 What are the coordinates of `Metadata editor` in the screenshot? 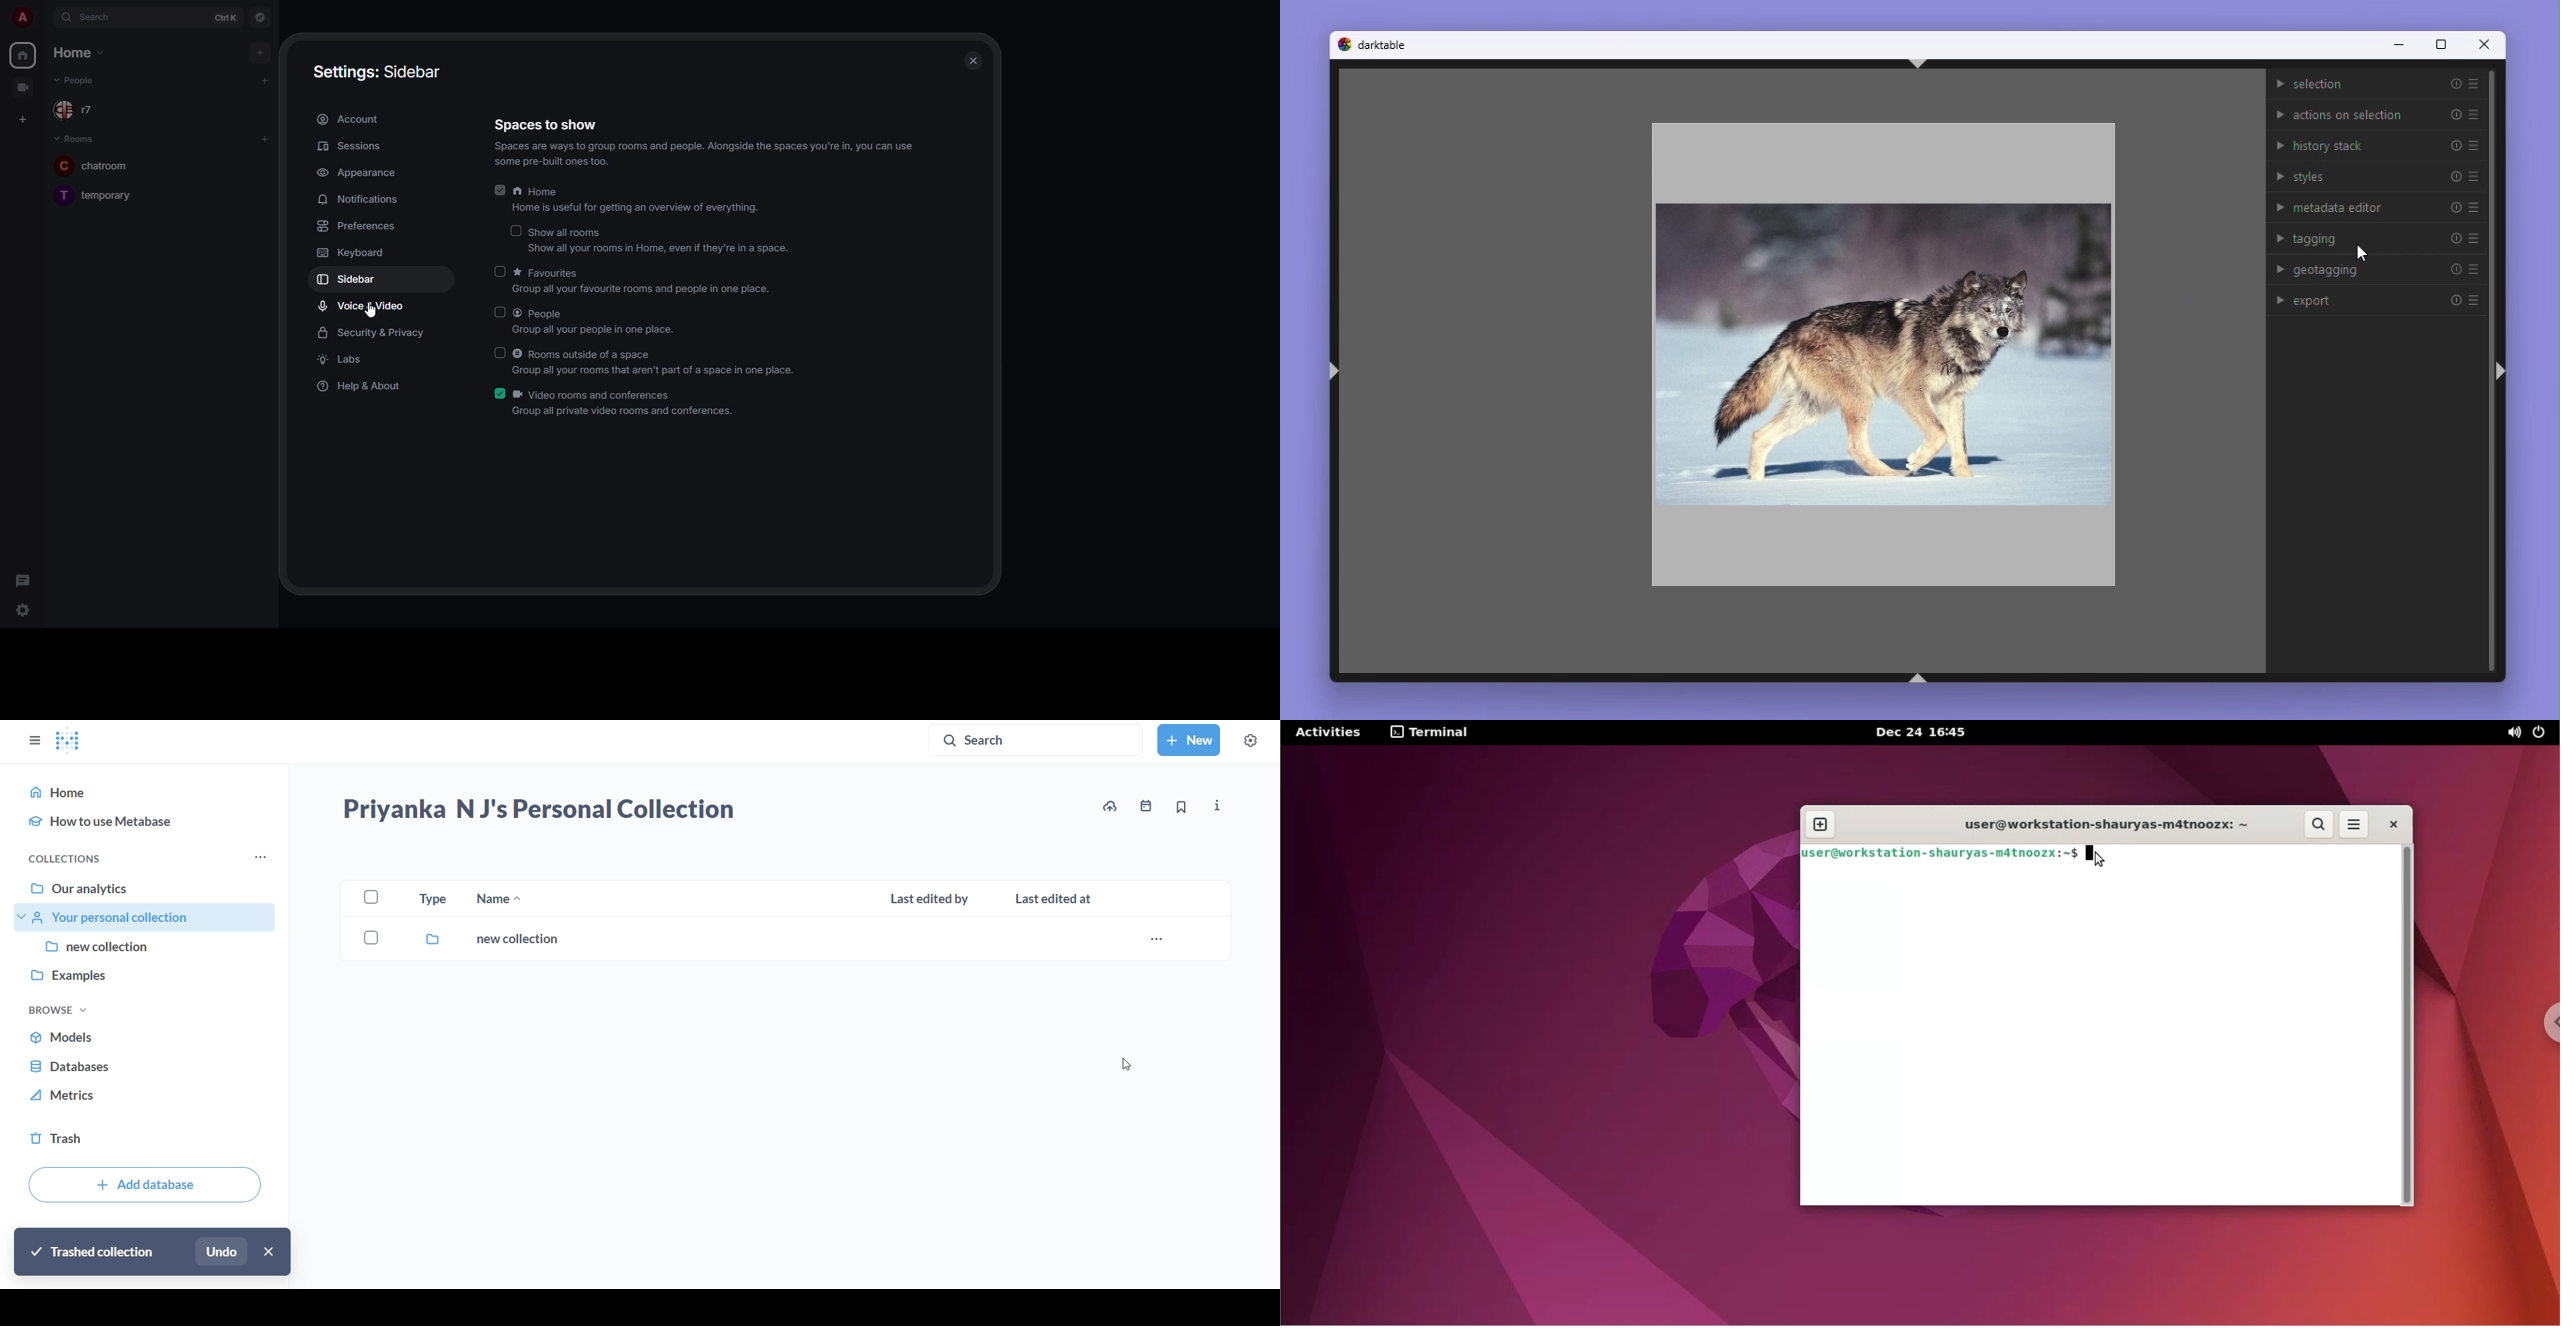 It's located at (2377, 205).